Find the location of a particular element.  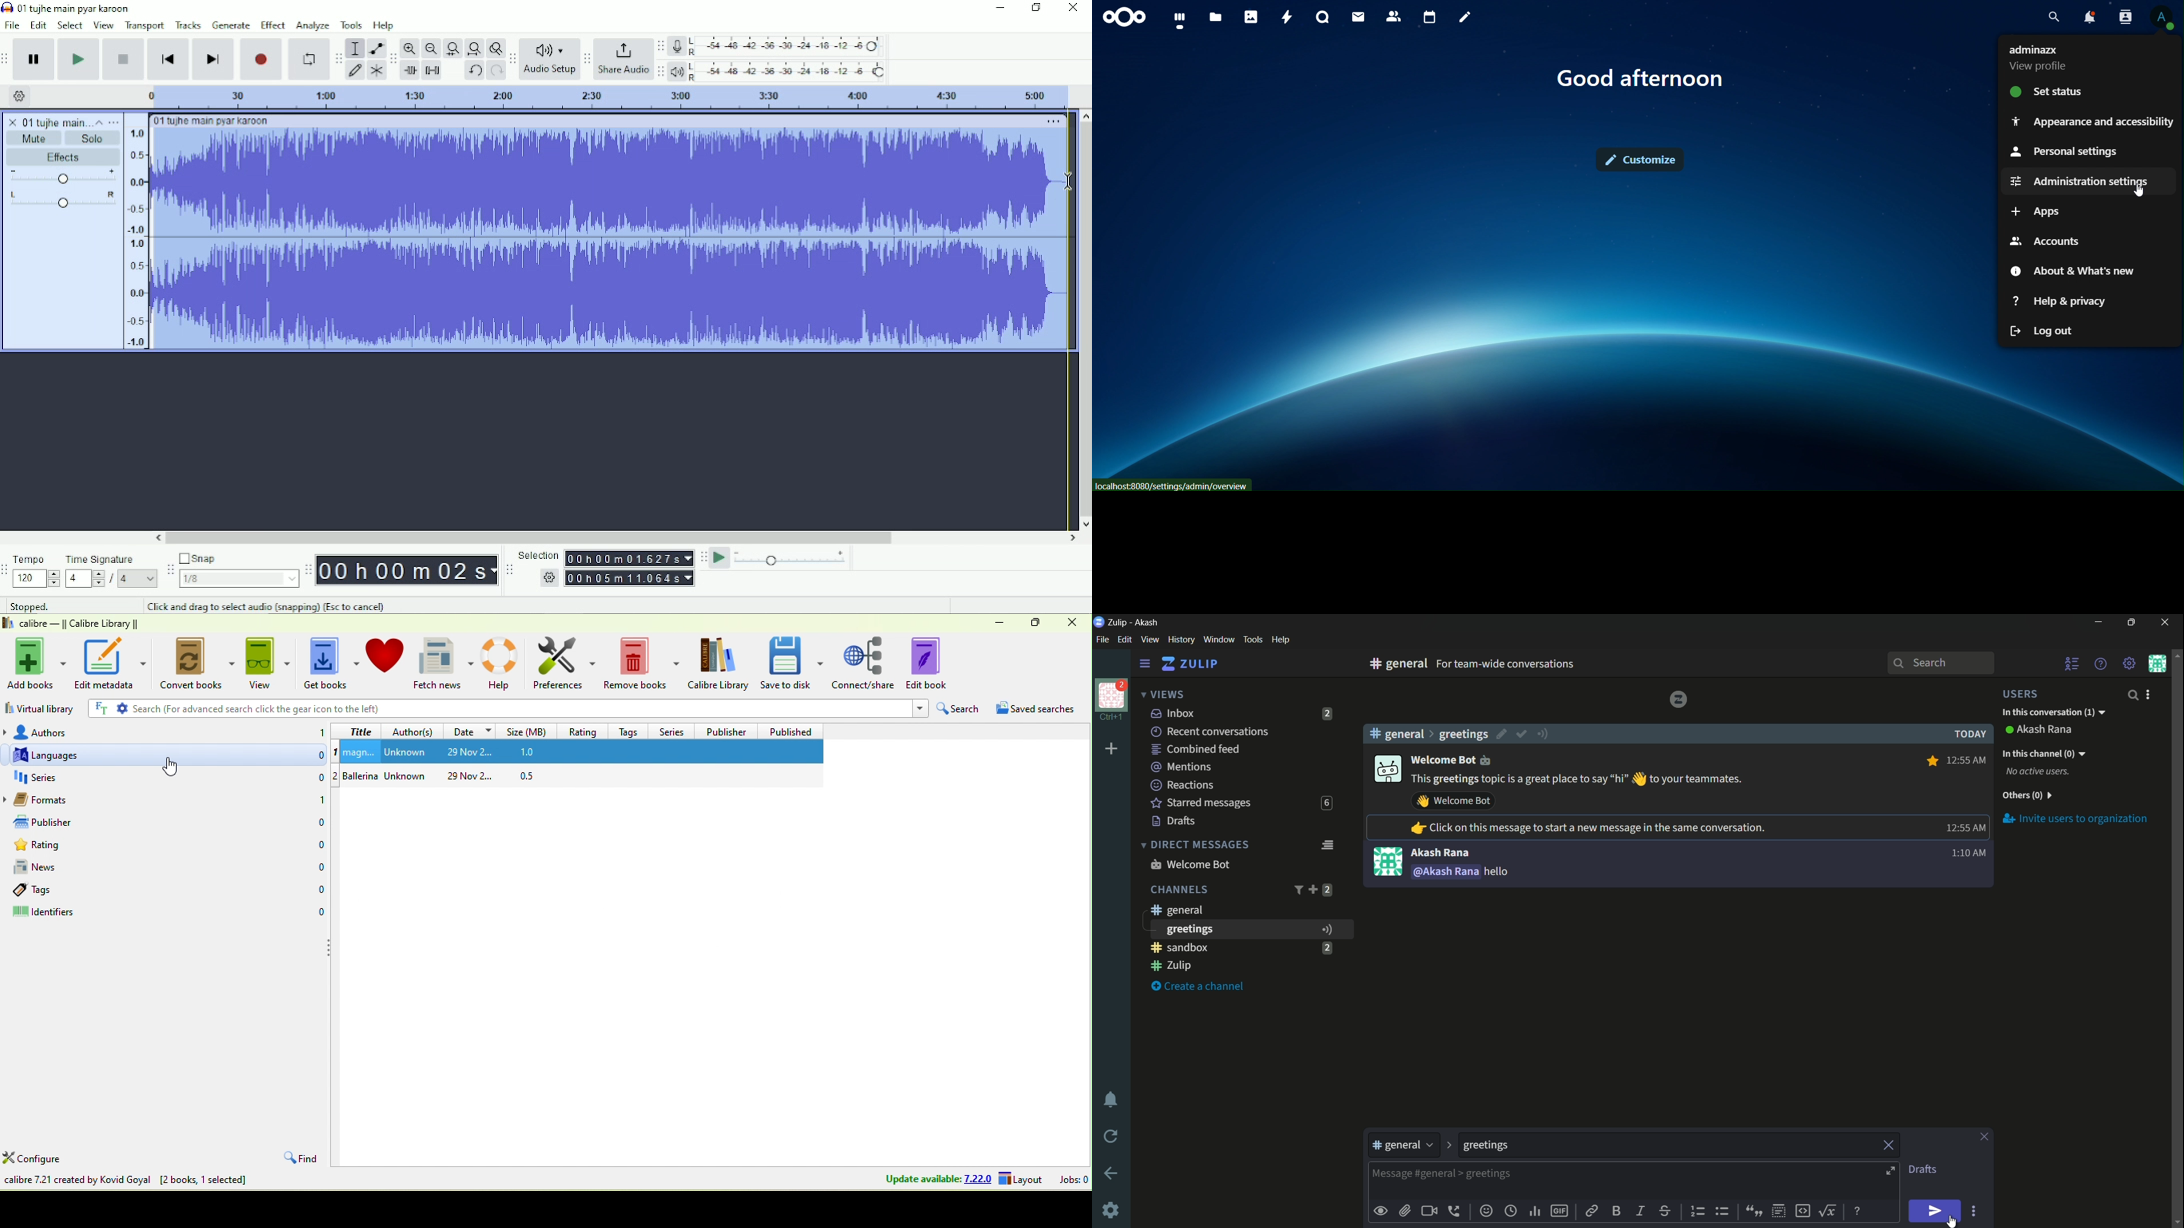

akash rana is located at coordinates (1440, 853).